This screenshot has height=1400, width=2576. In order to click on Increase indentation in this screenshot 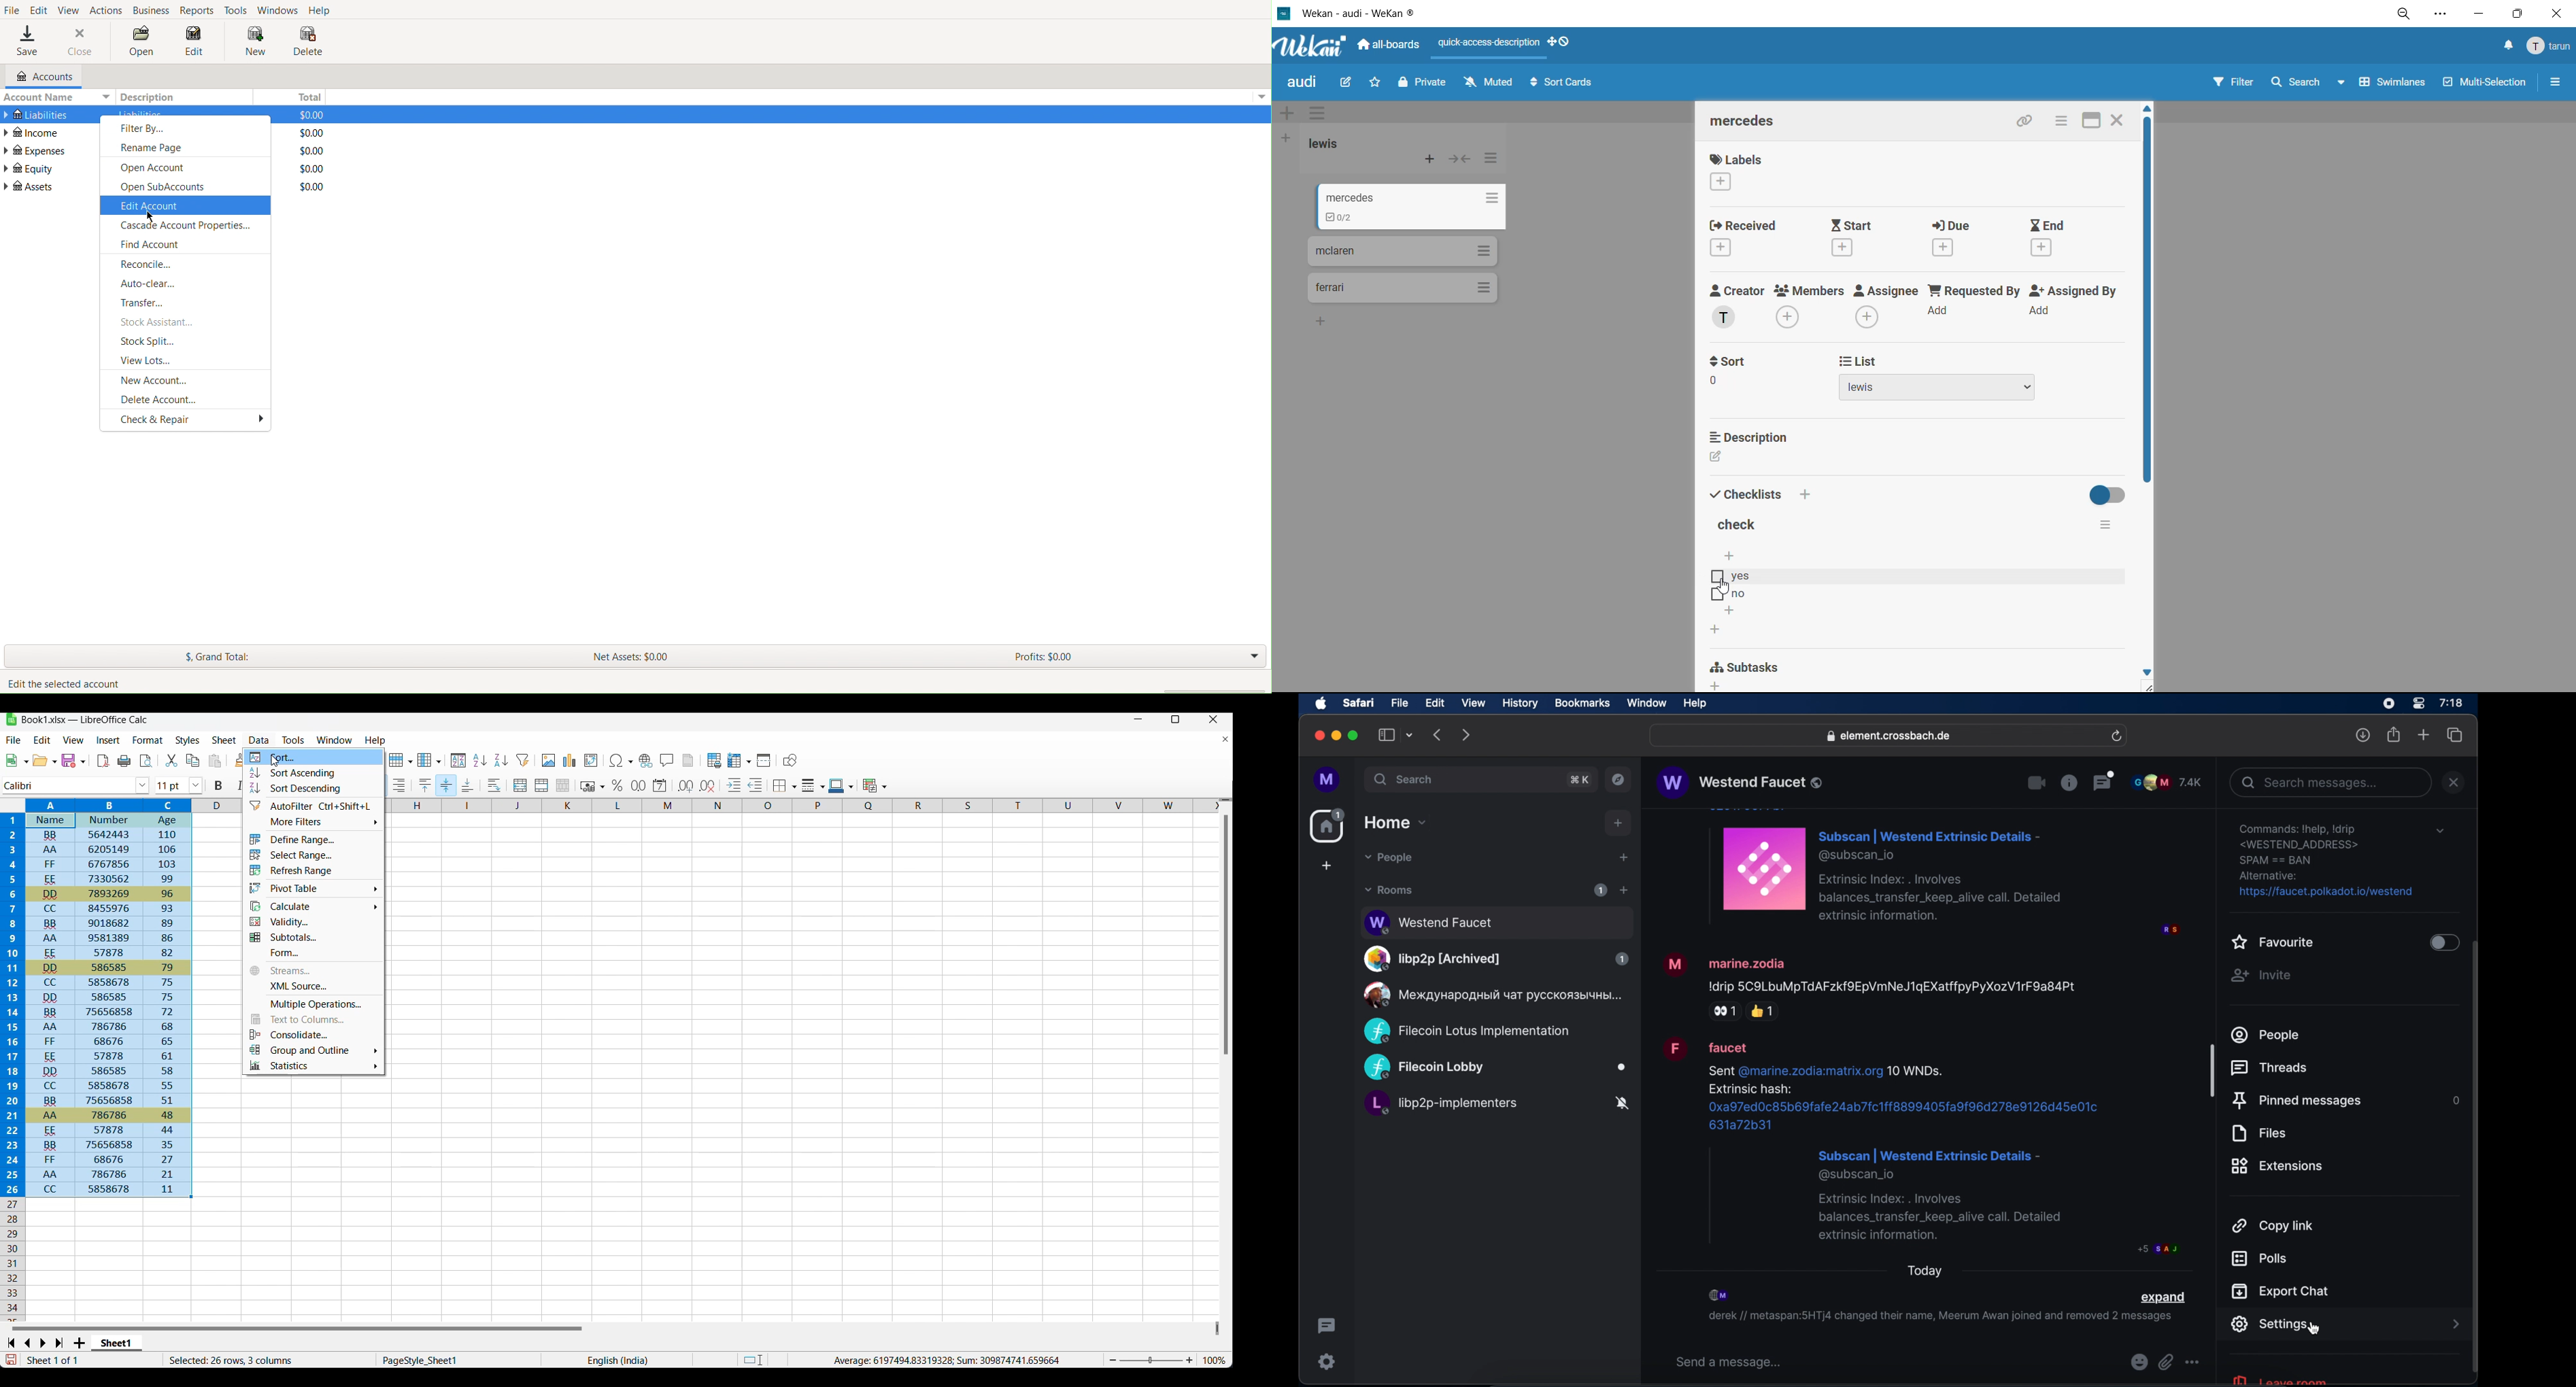, I will do `click(735, 785)`.